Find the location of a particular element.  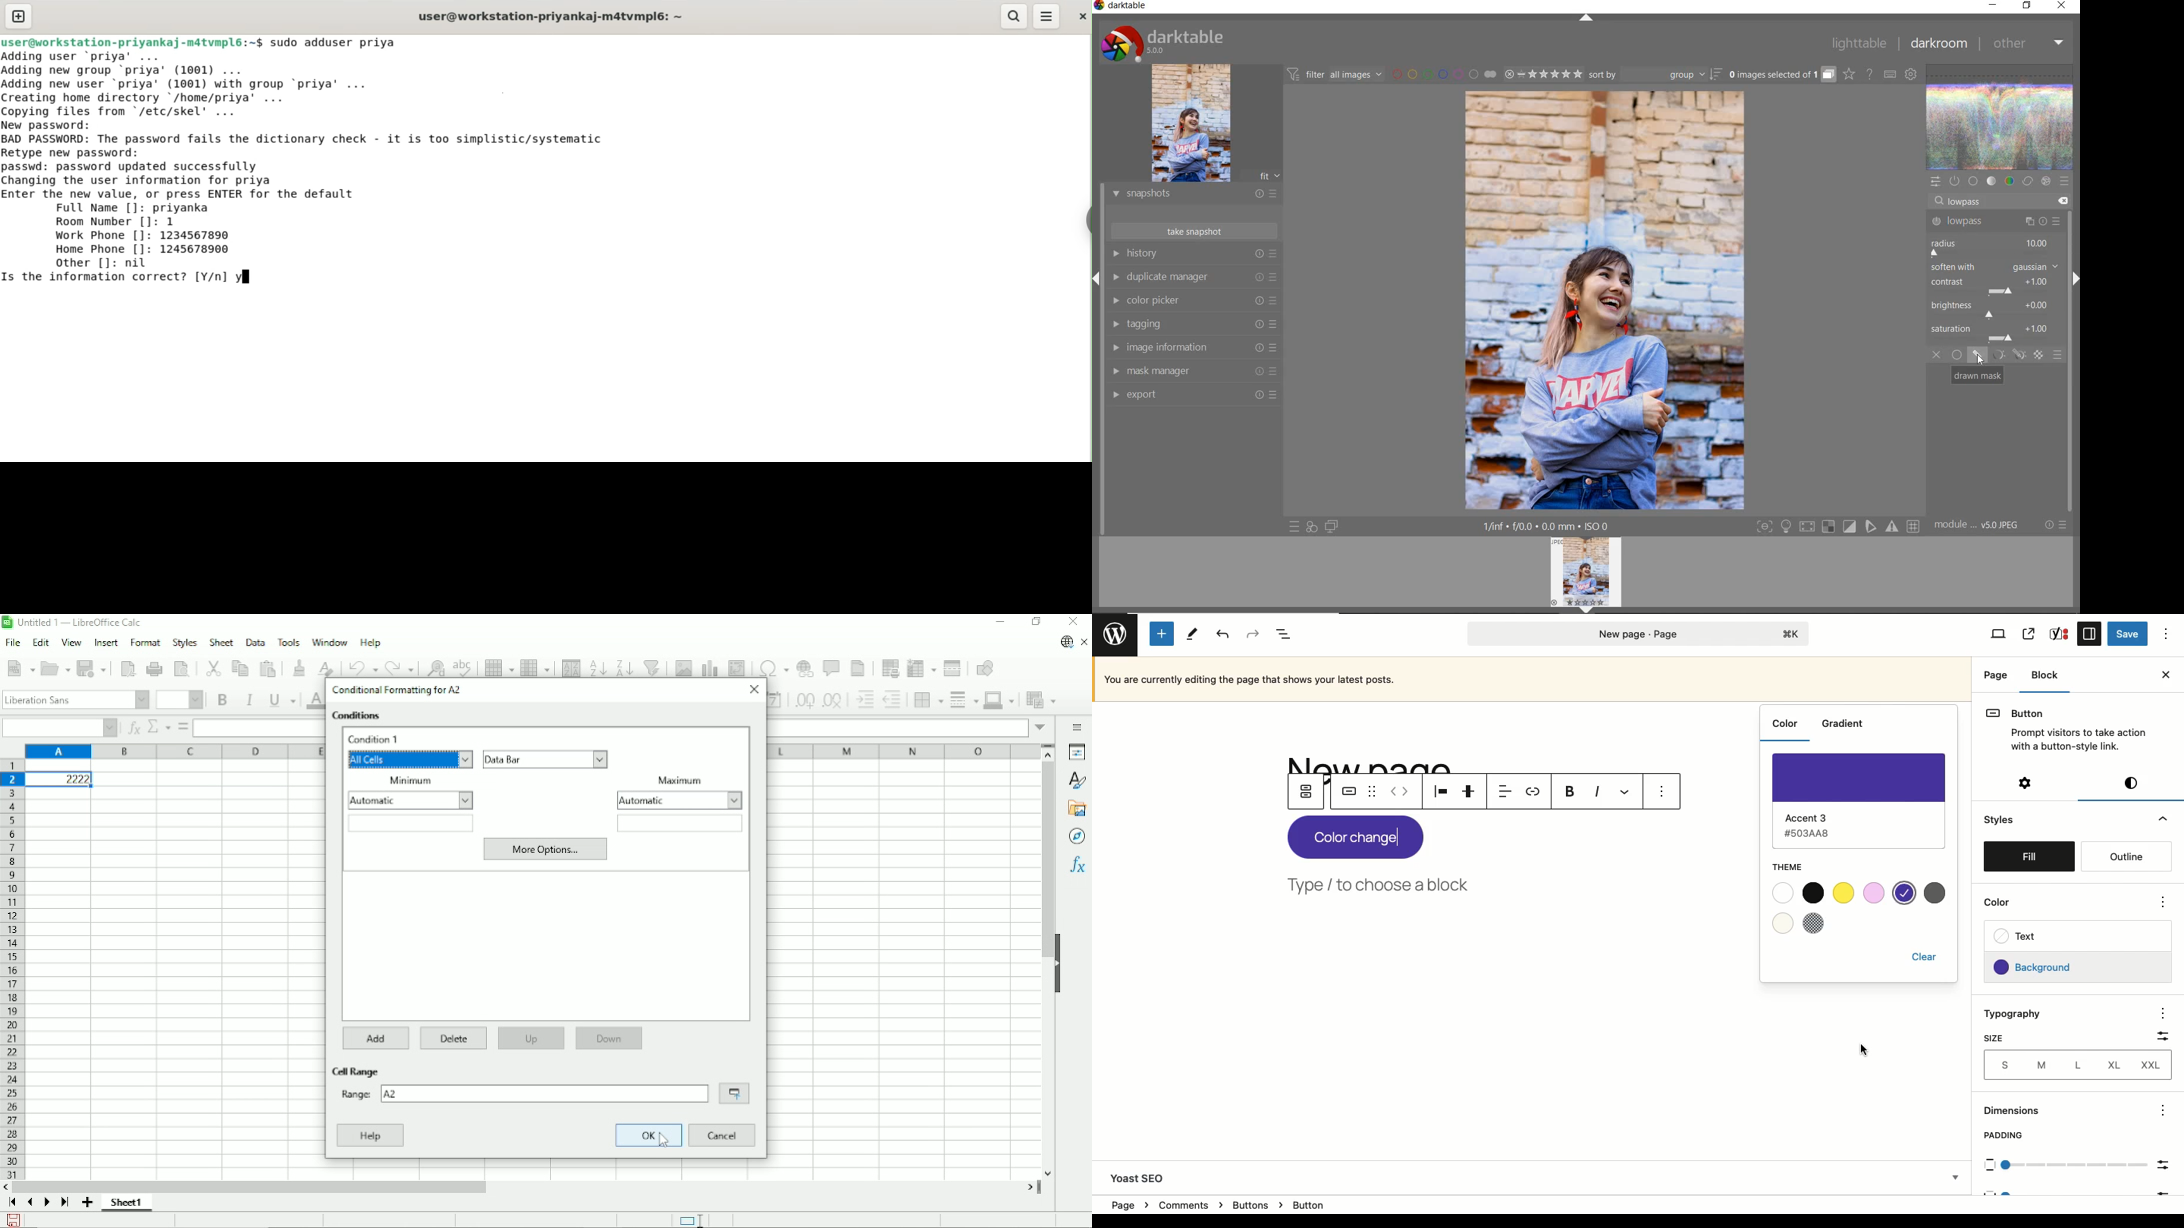

Formula is located at coordinates (182, 727).